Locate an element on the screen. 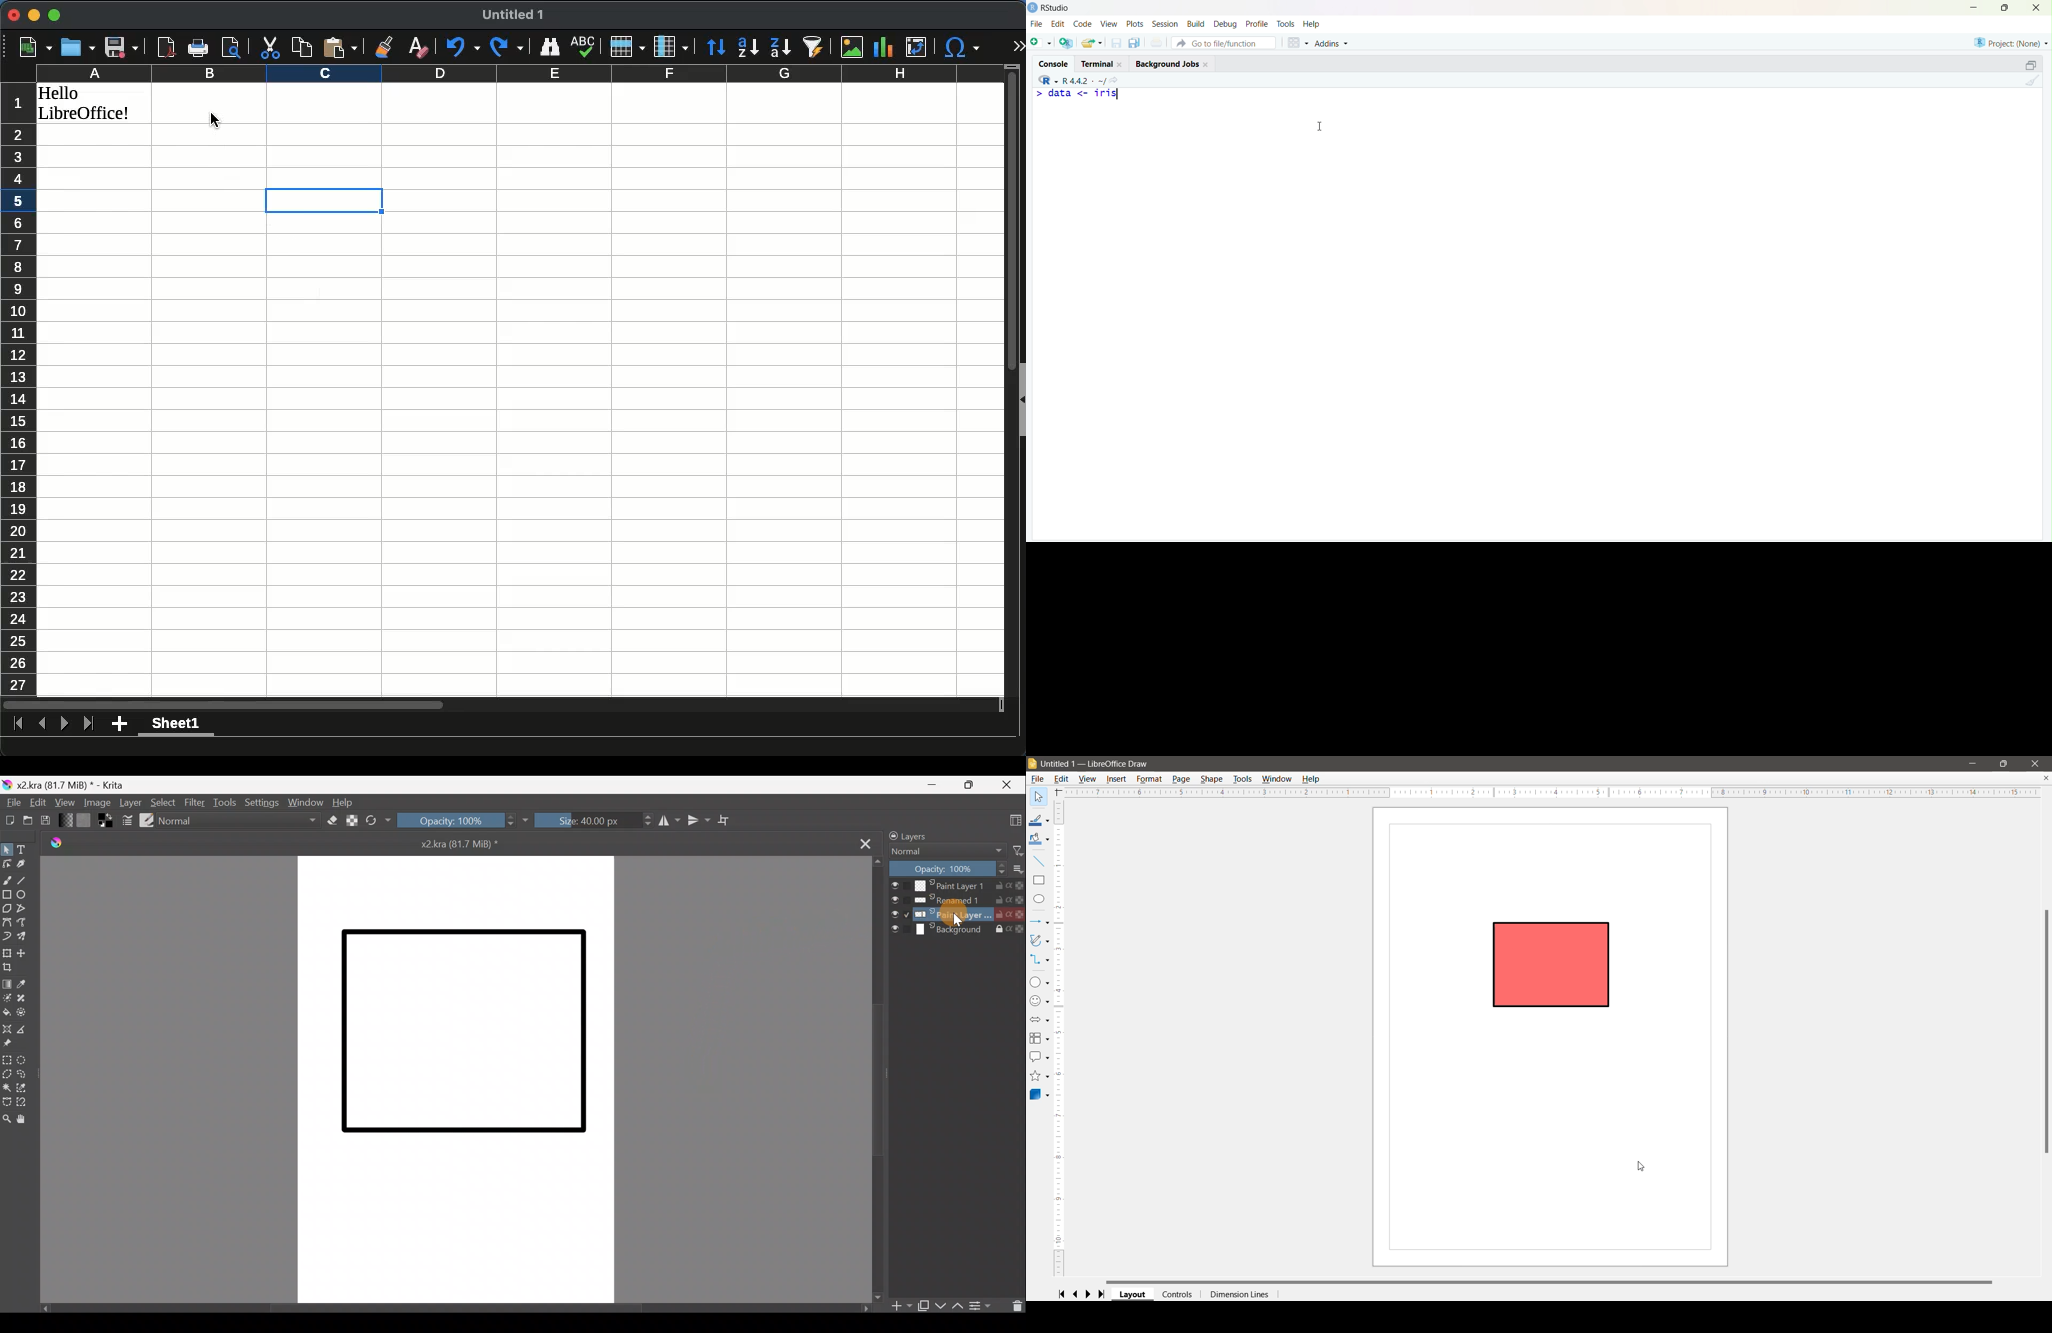  Addins is located at coordinates (1333, 42).